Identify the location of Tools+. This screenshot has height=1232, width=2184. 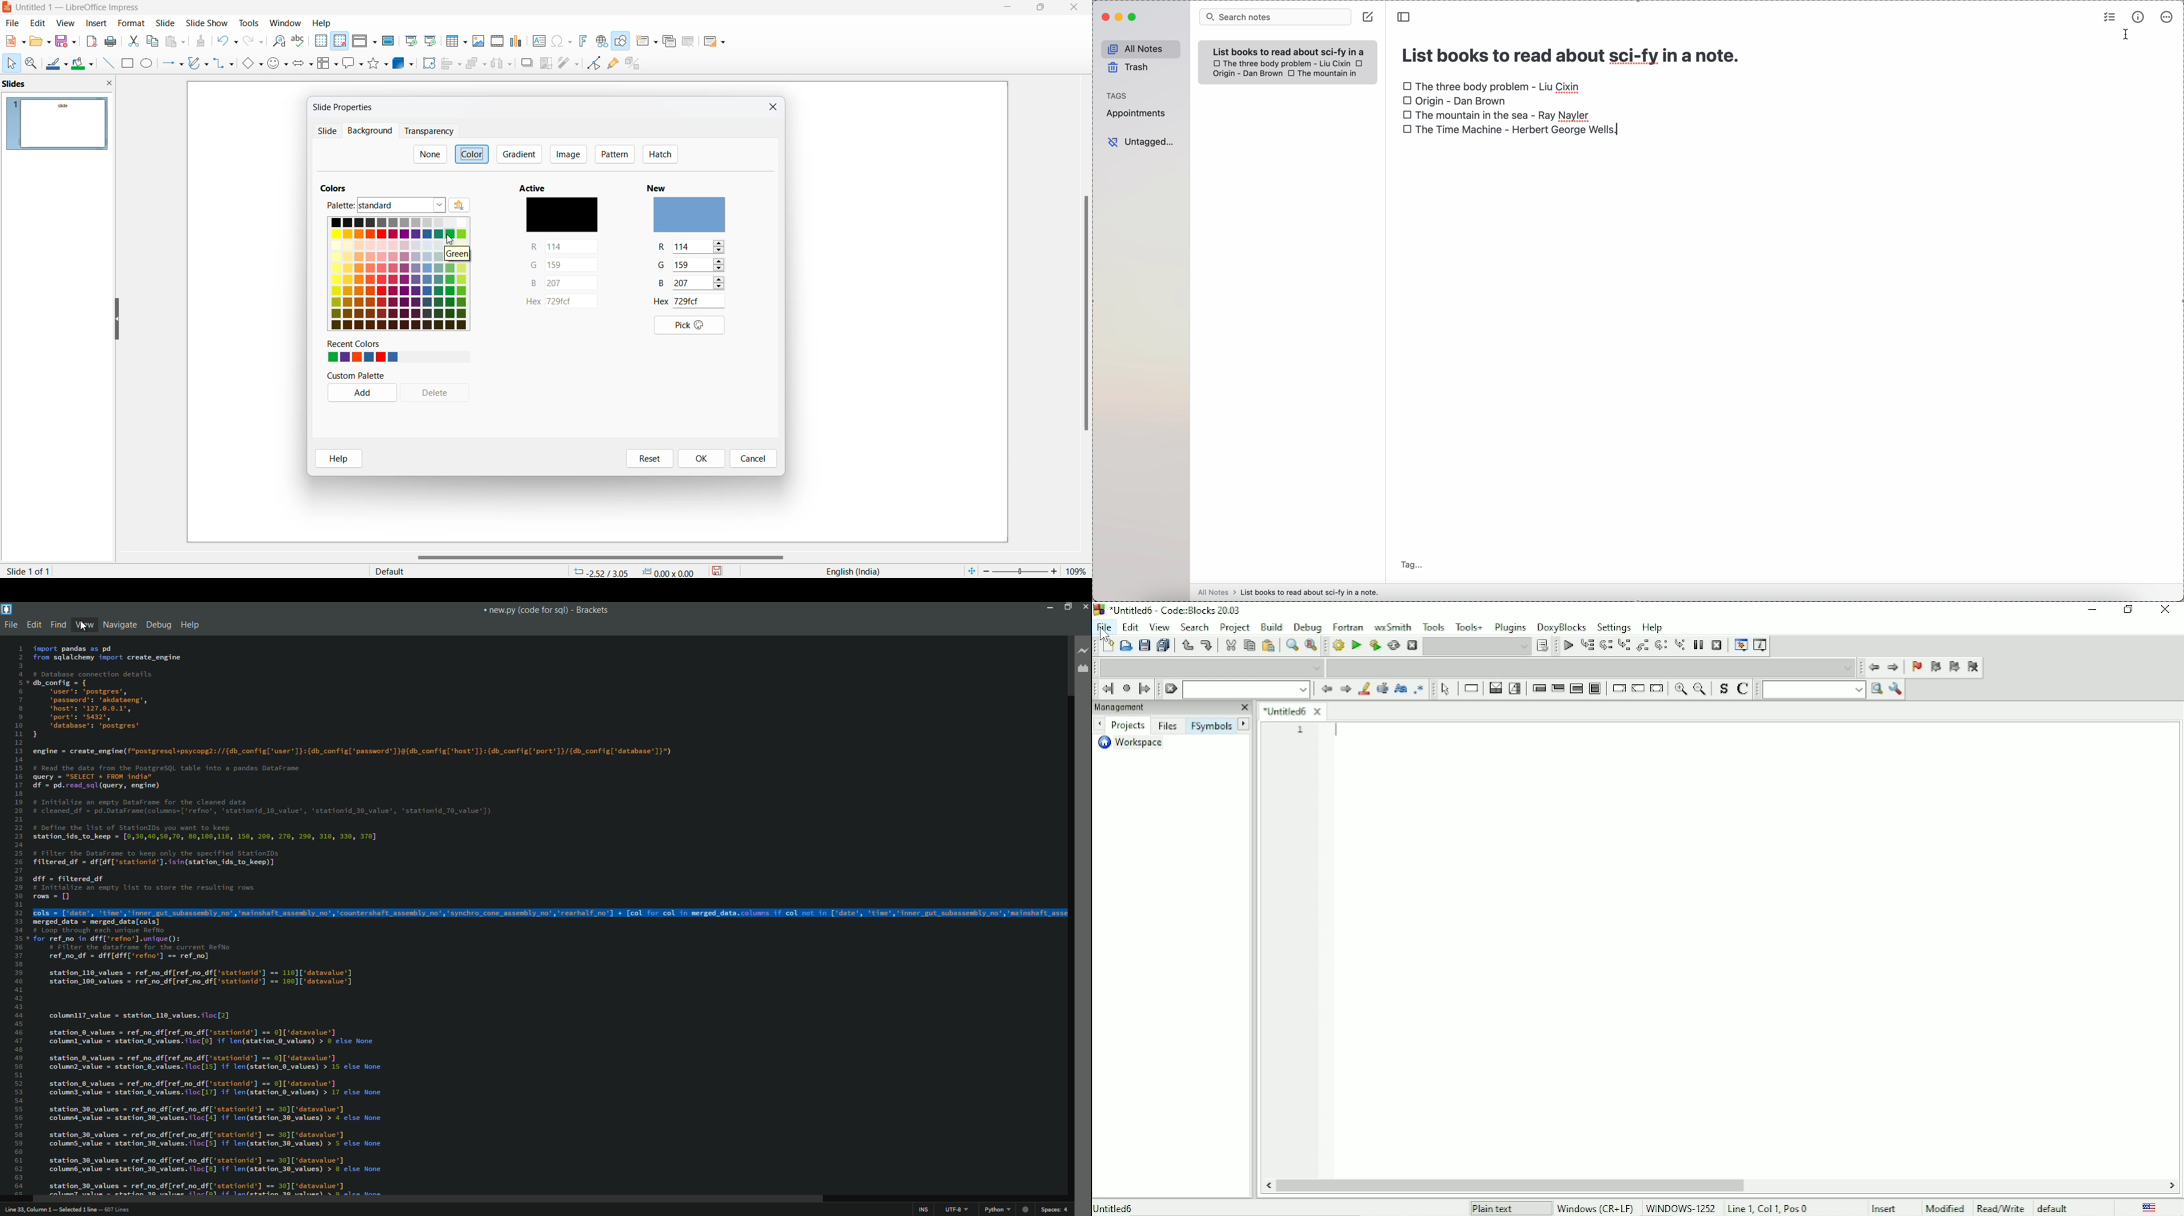
(1469, 625).